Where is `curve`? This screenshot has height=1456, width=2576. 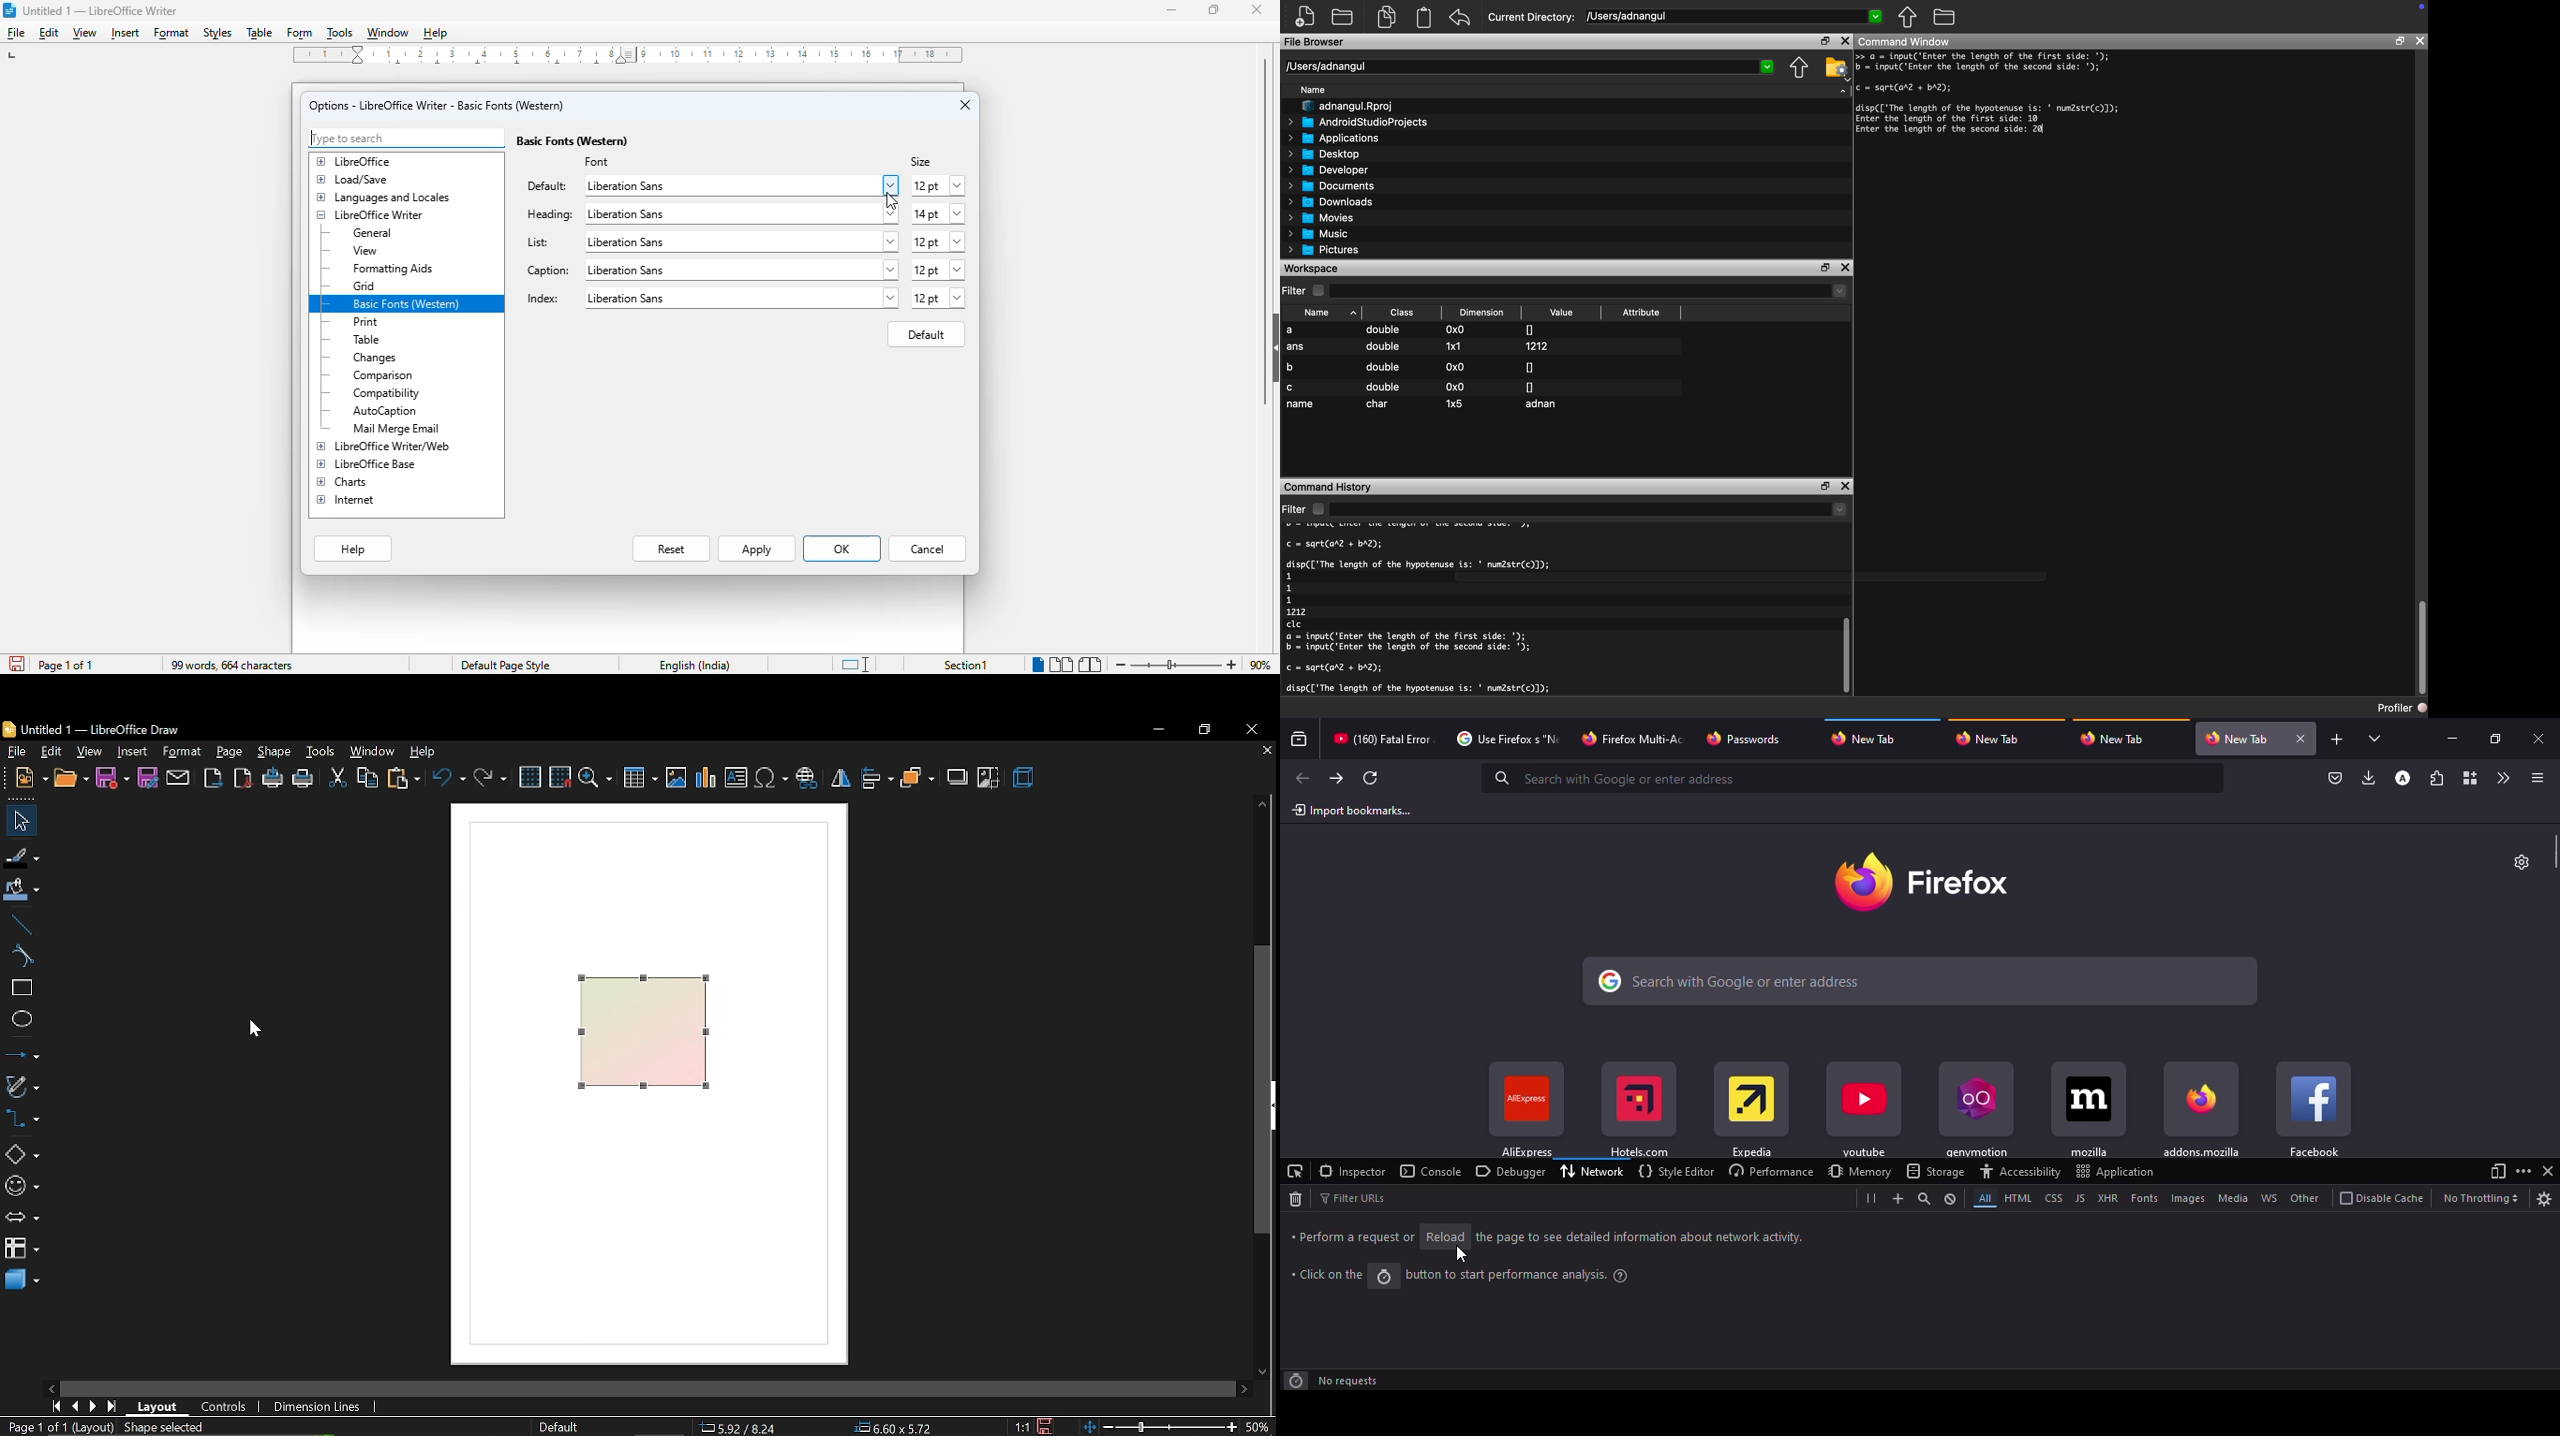 curve is located at coordinates (19, 957).